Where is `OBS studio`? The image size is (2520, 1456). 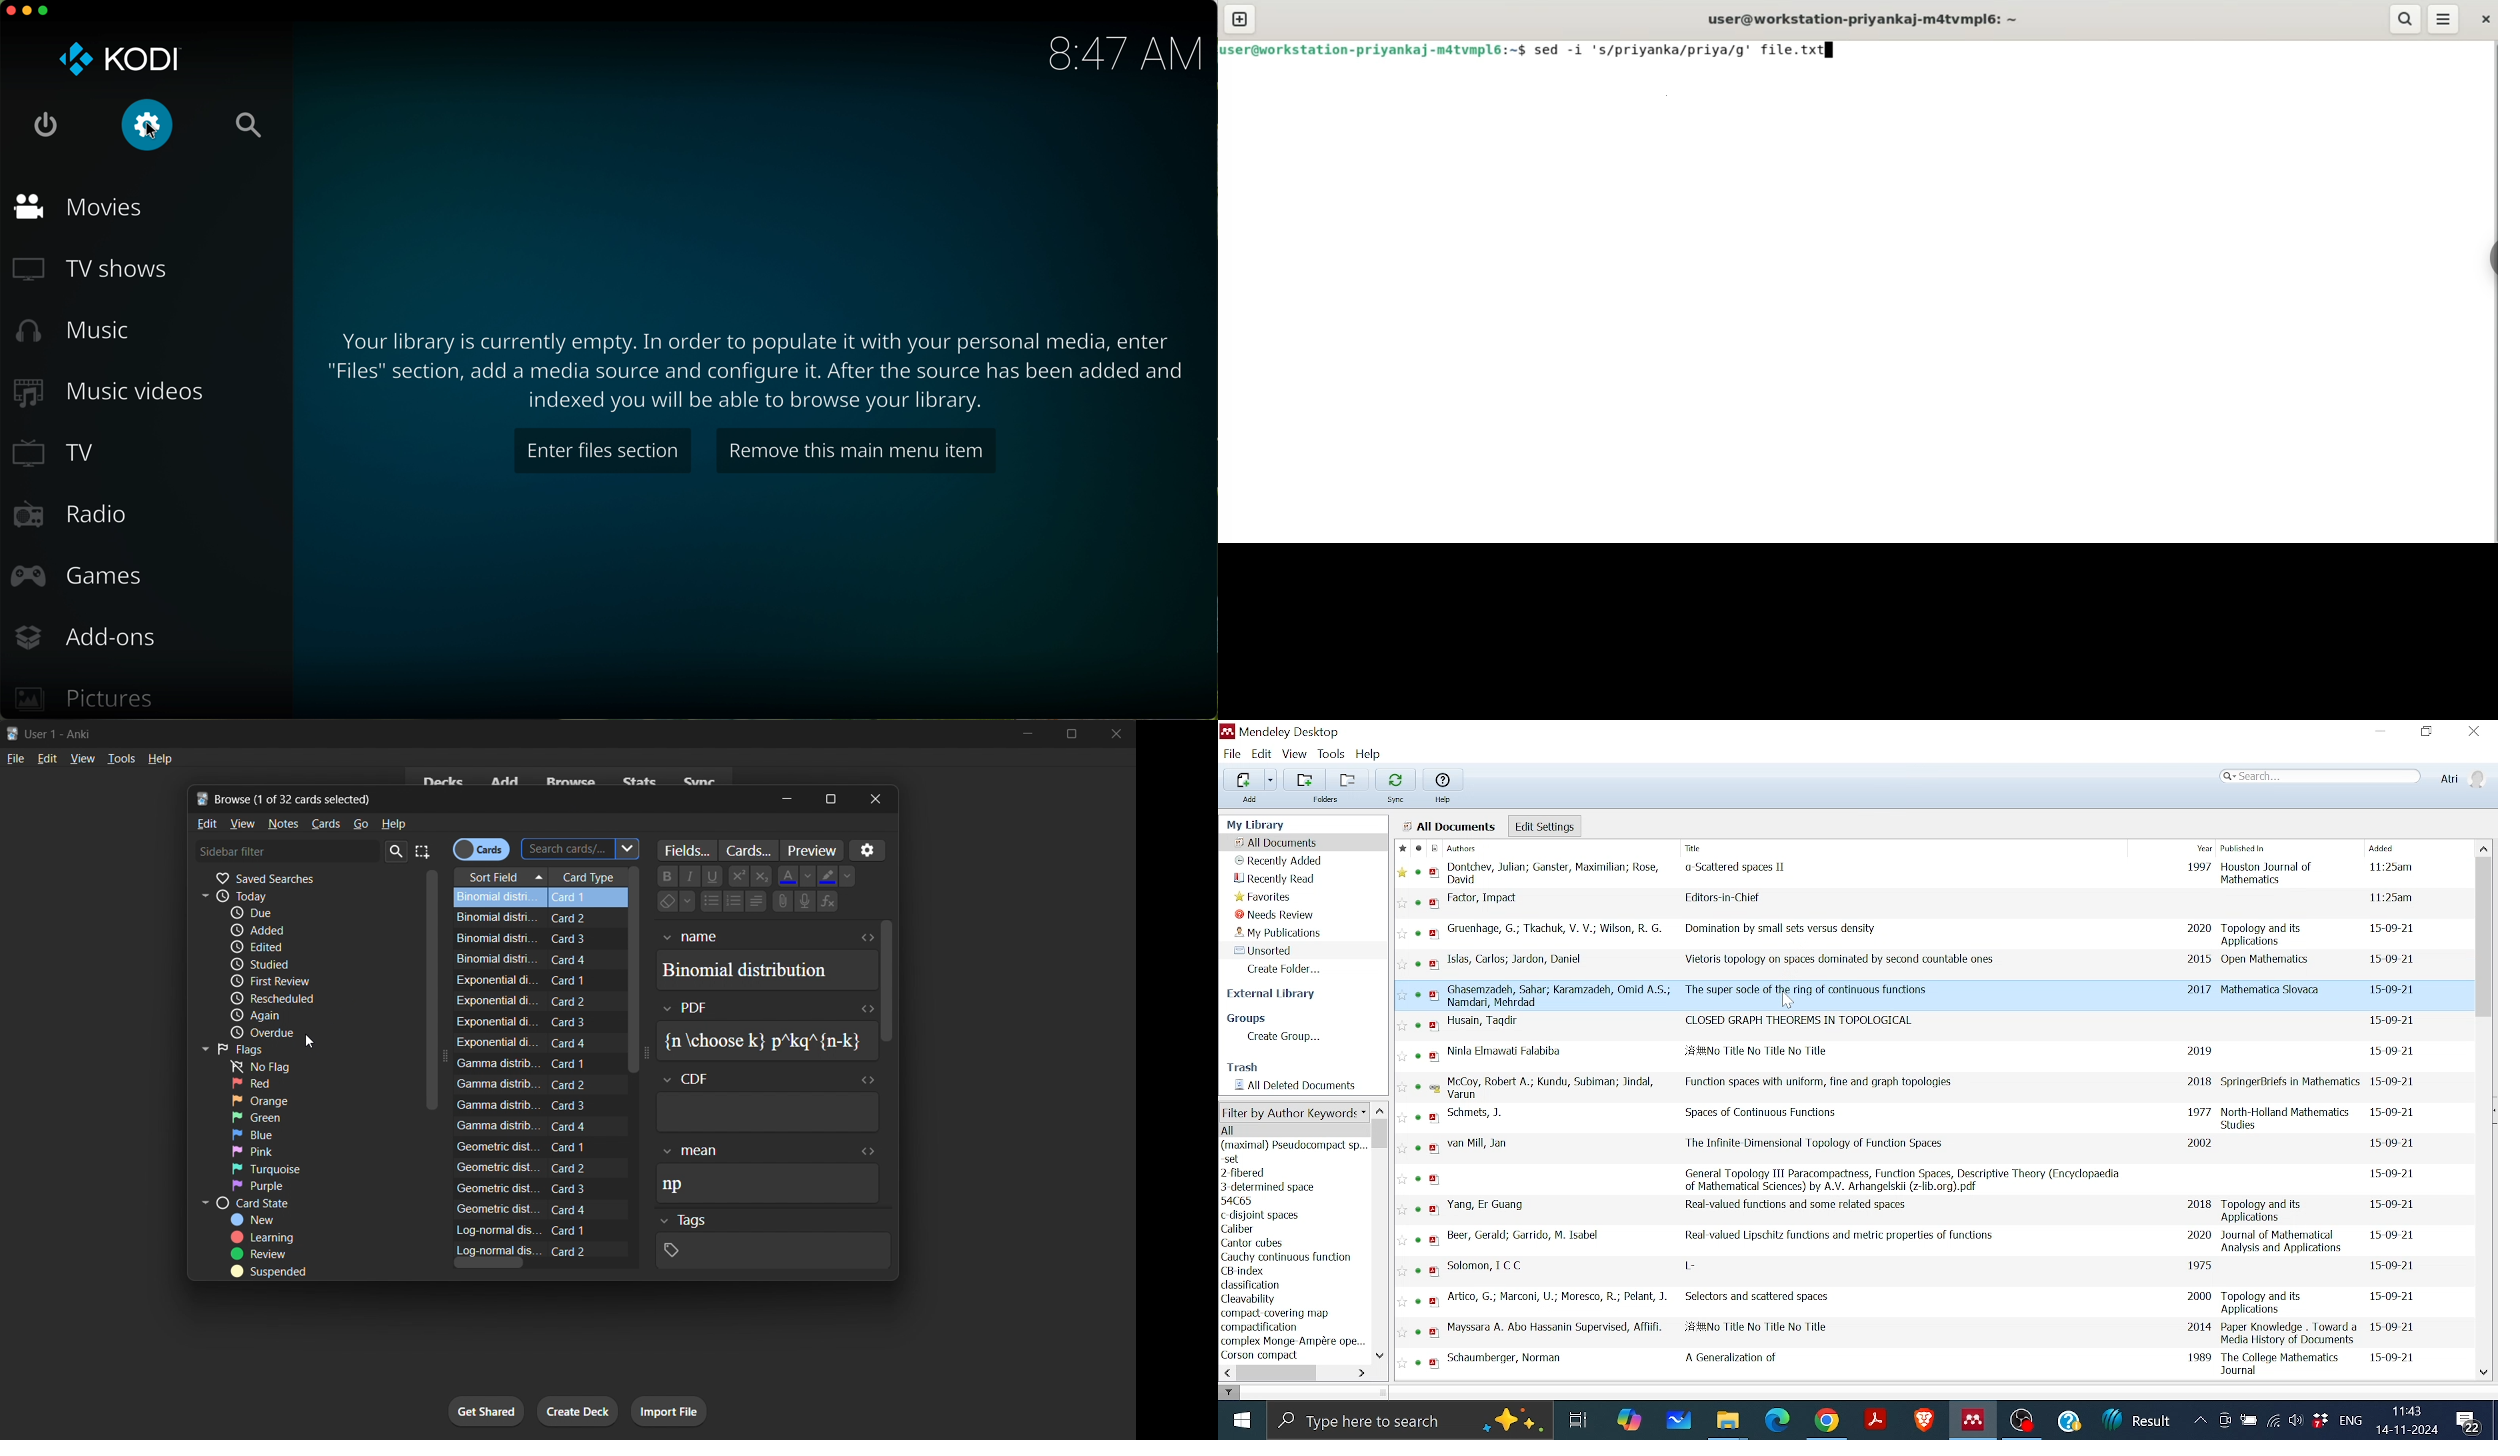 OBS studio is located at coordinates (2021, 1419).